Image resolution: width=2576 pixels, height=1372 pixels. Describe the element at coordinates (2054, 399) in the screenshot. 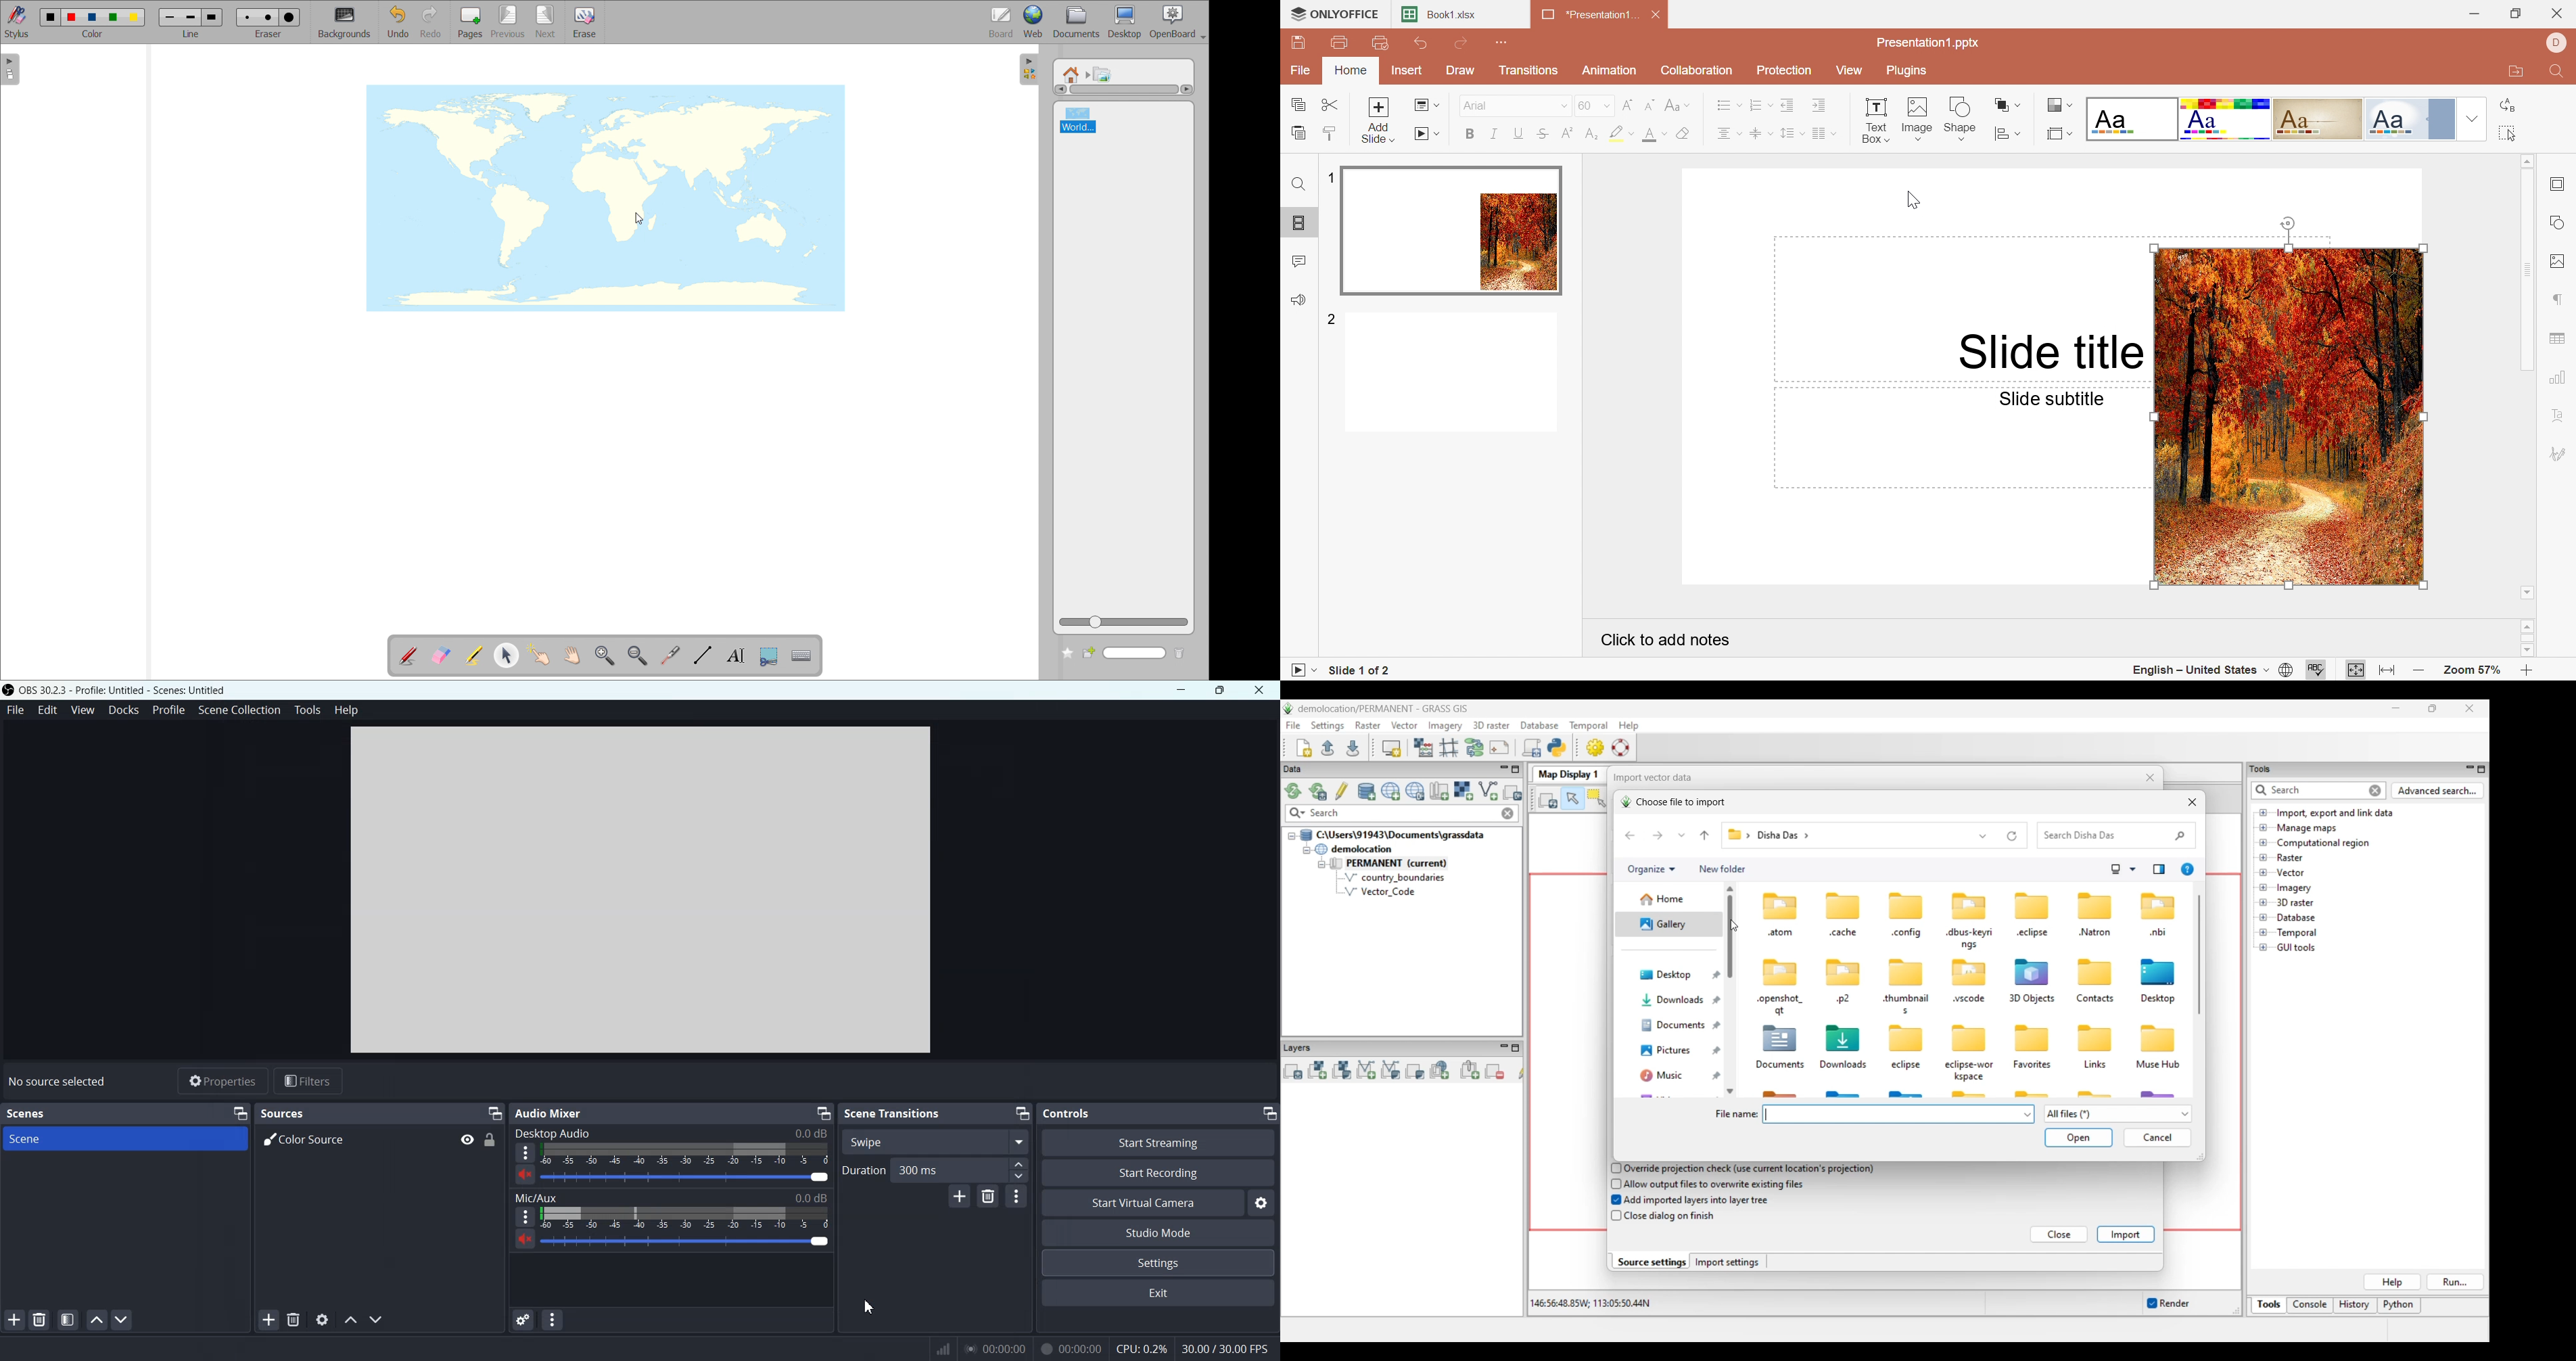

I see `Slide subtitle` at that location.